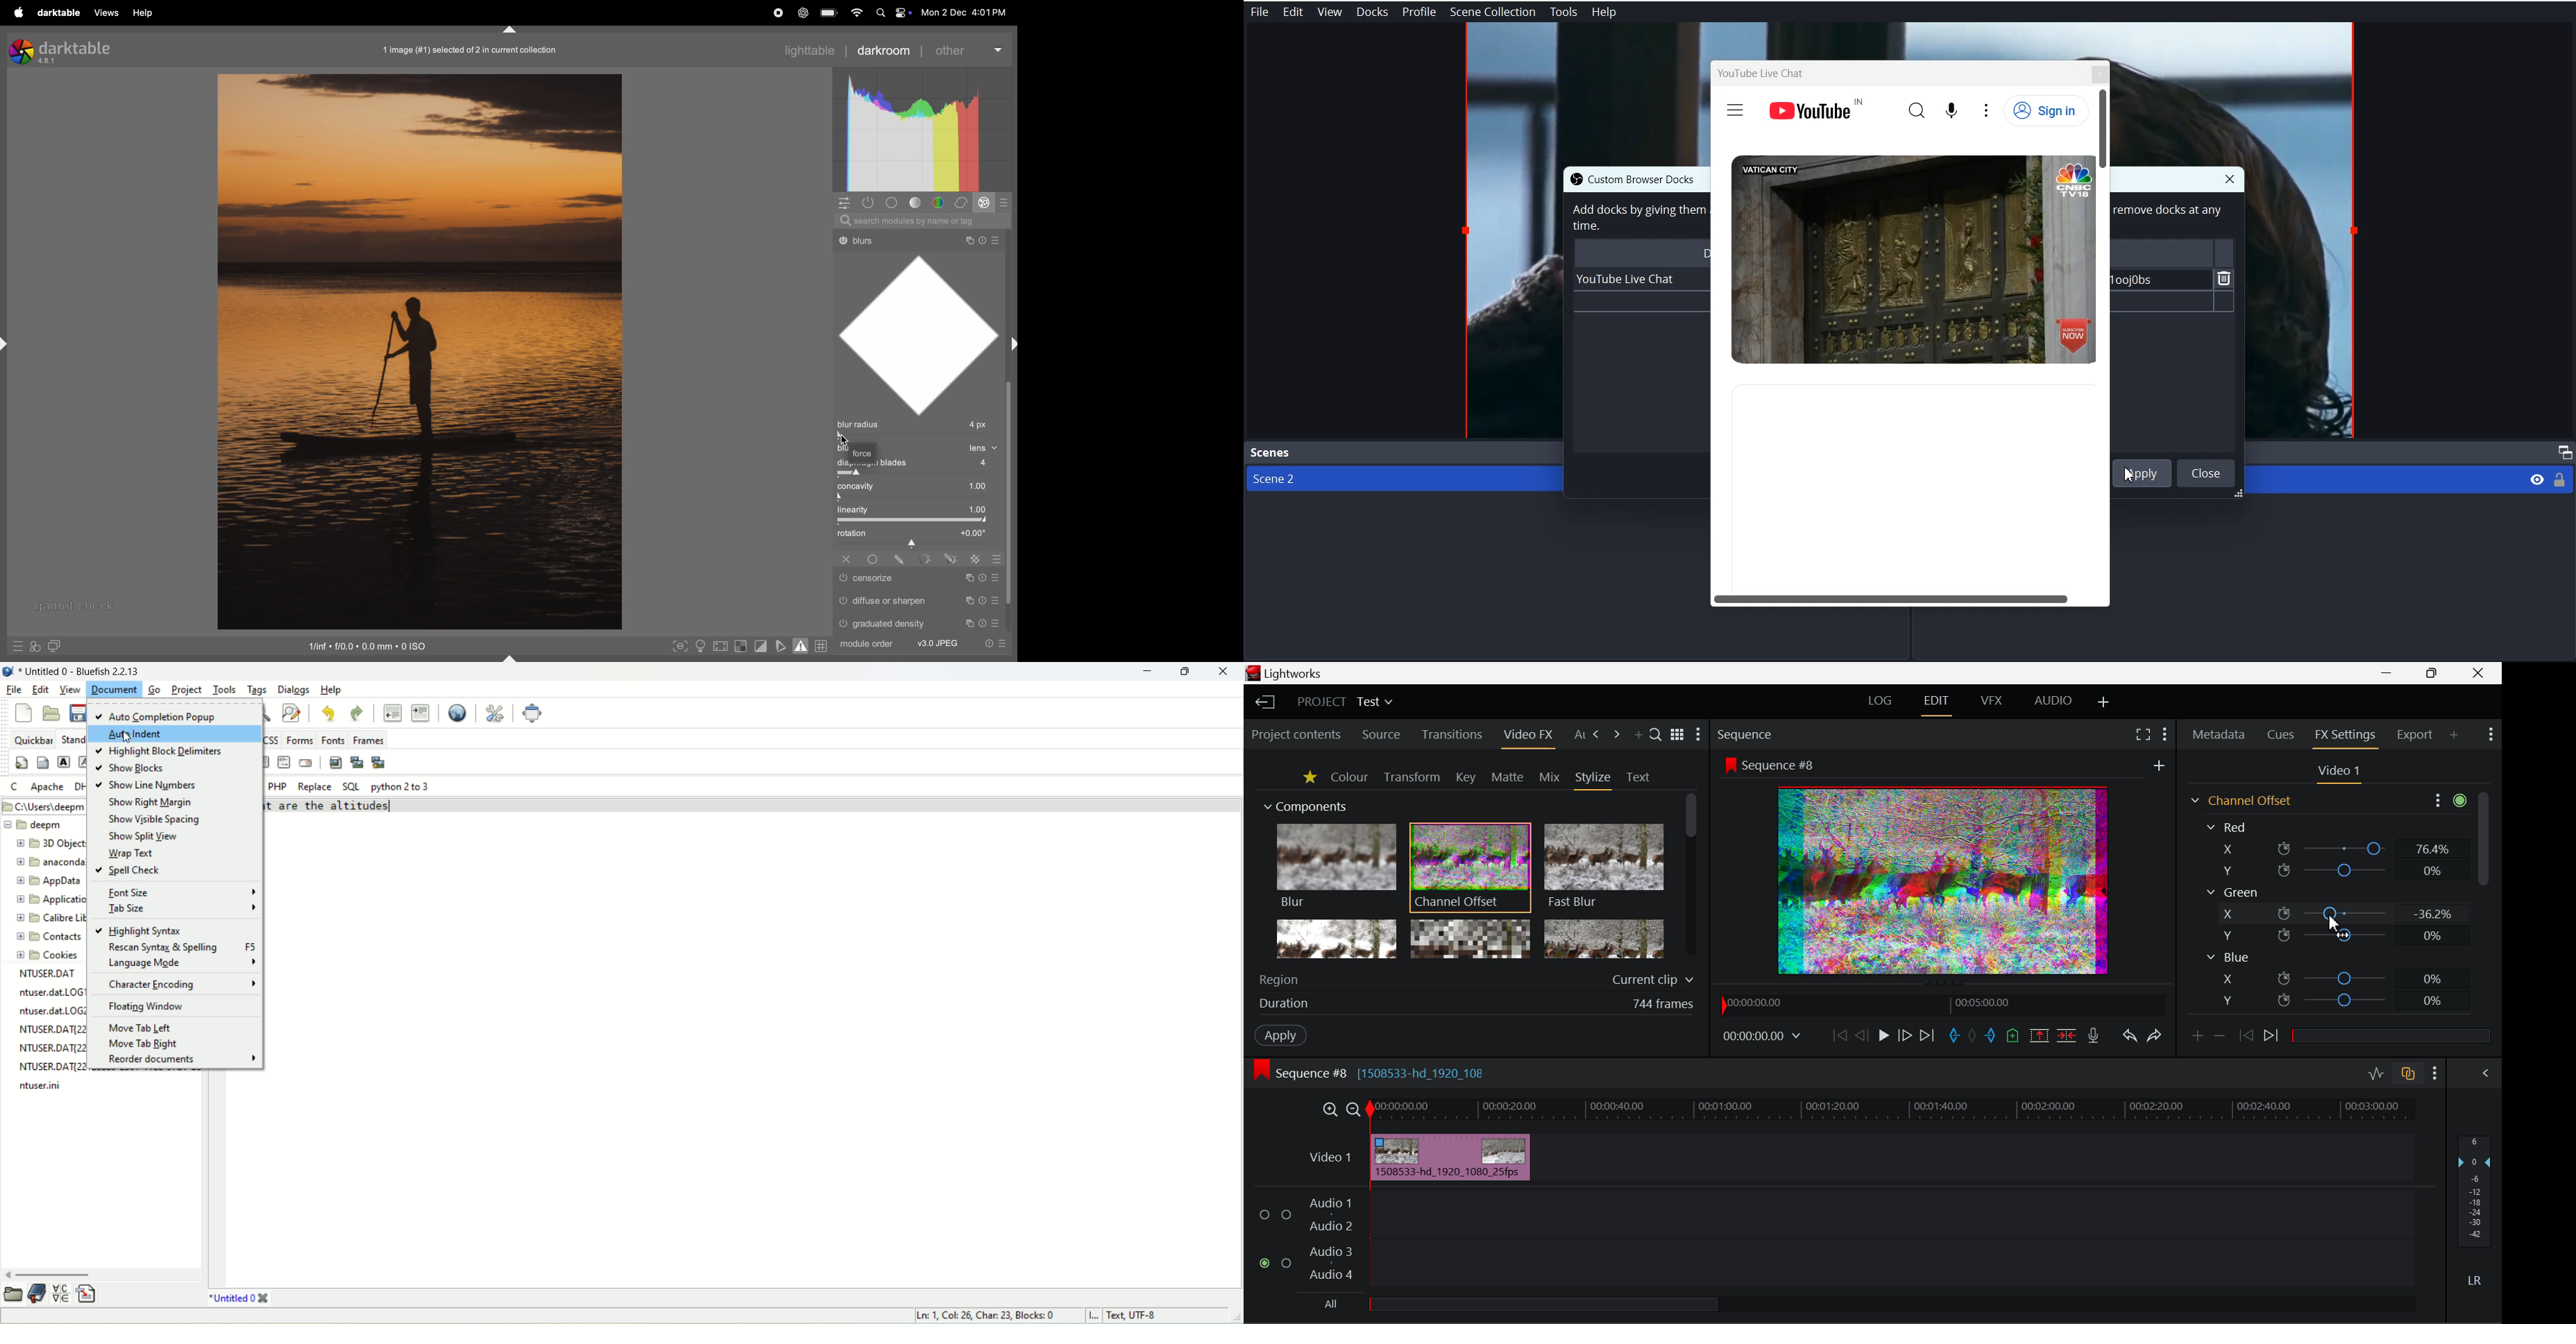 This screenshot has height=1344, width=2576. I want to click on view, so click(67, 689).